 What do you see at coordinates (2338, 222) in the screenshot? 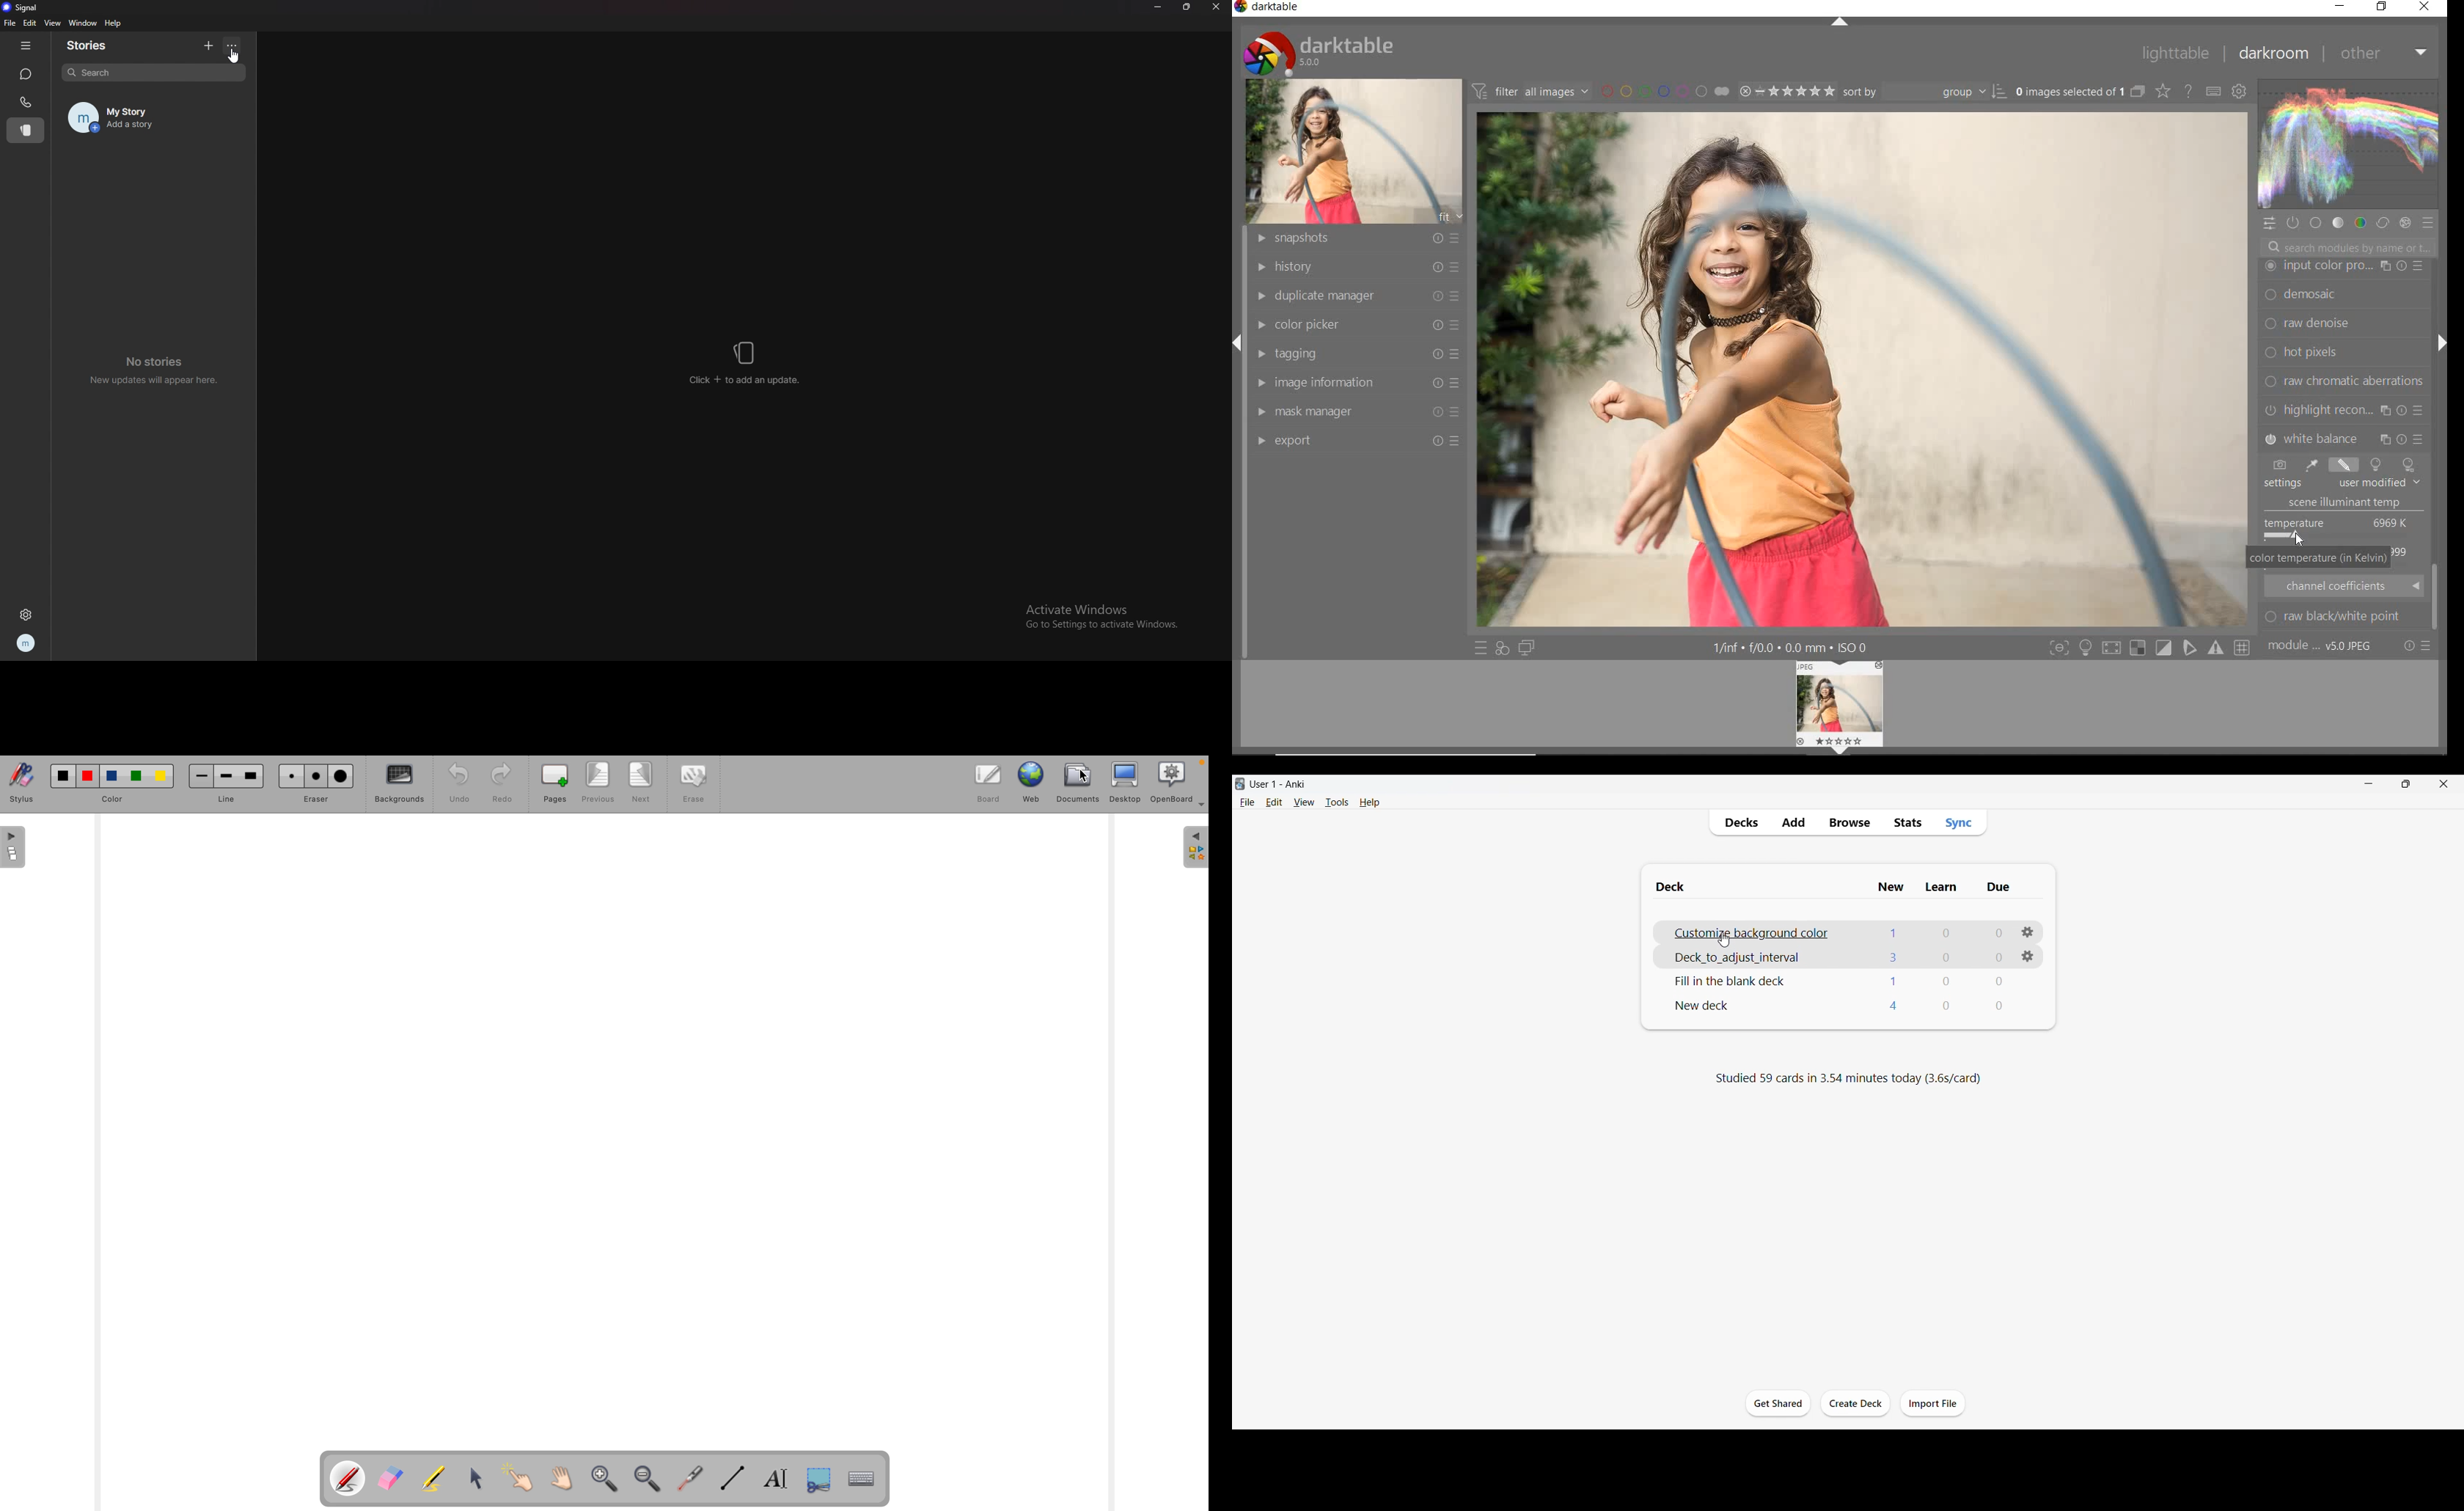
I see `tone` at bounding box center [2338, 222].